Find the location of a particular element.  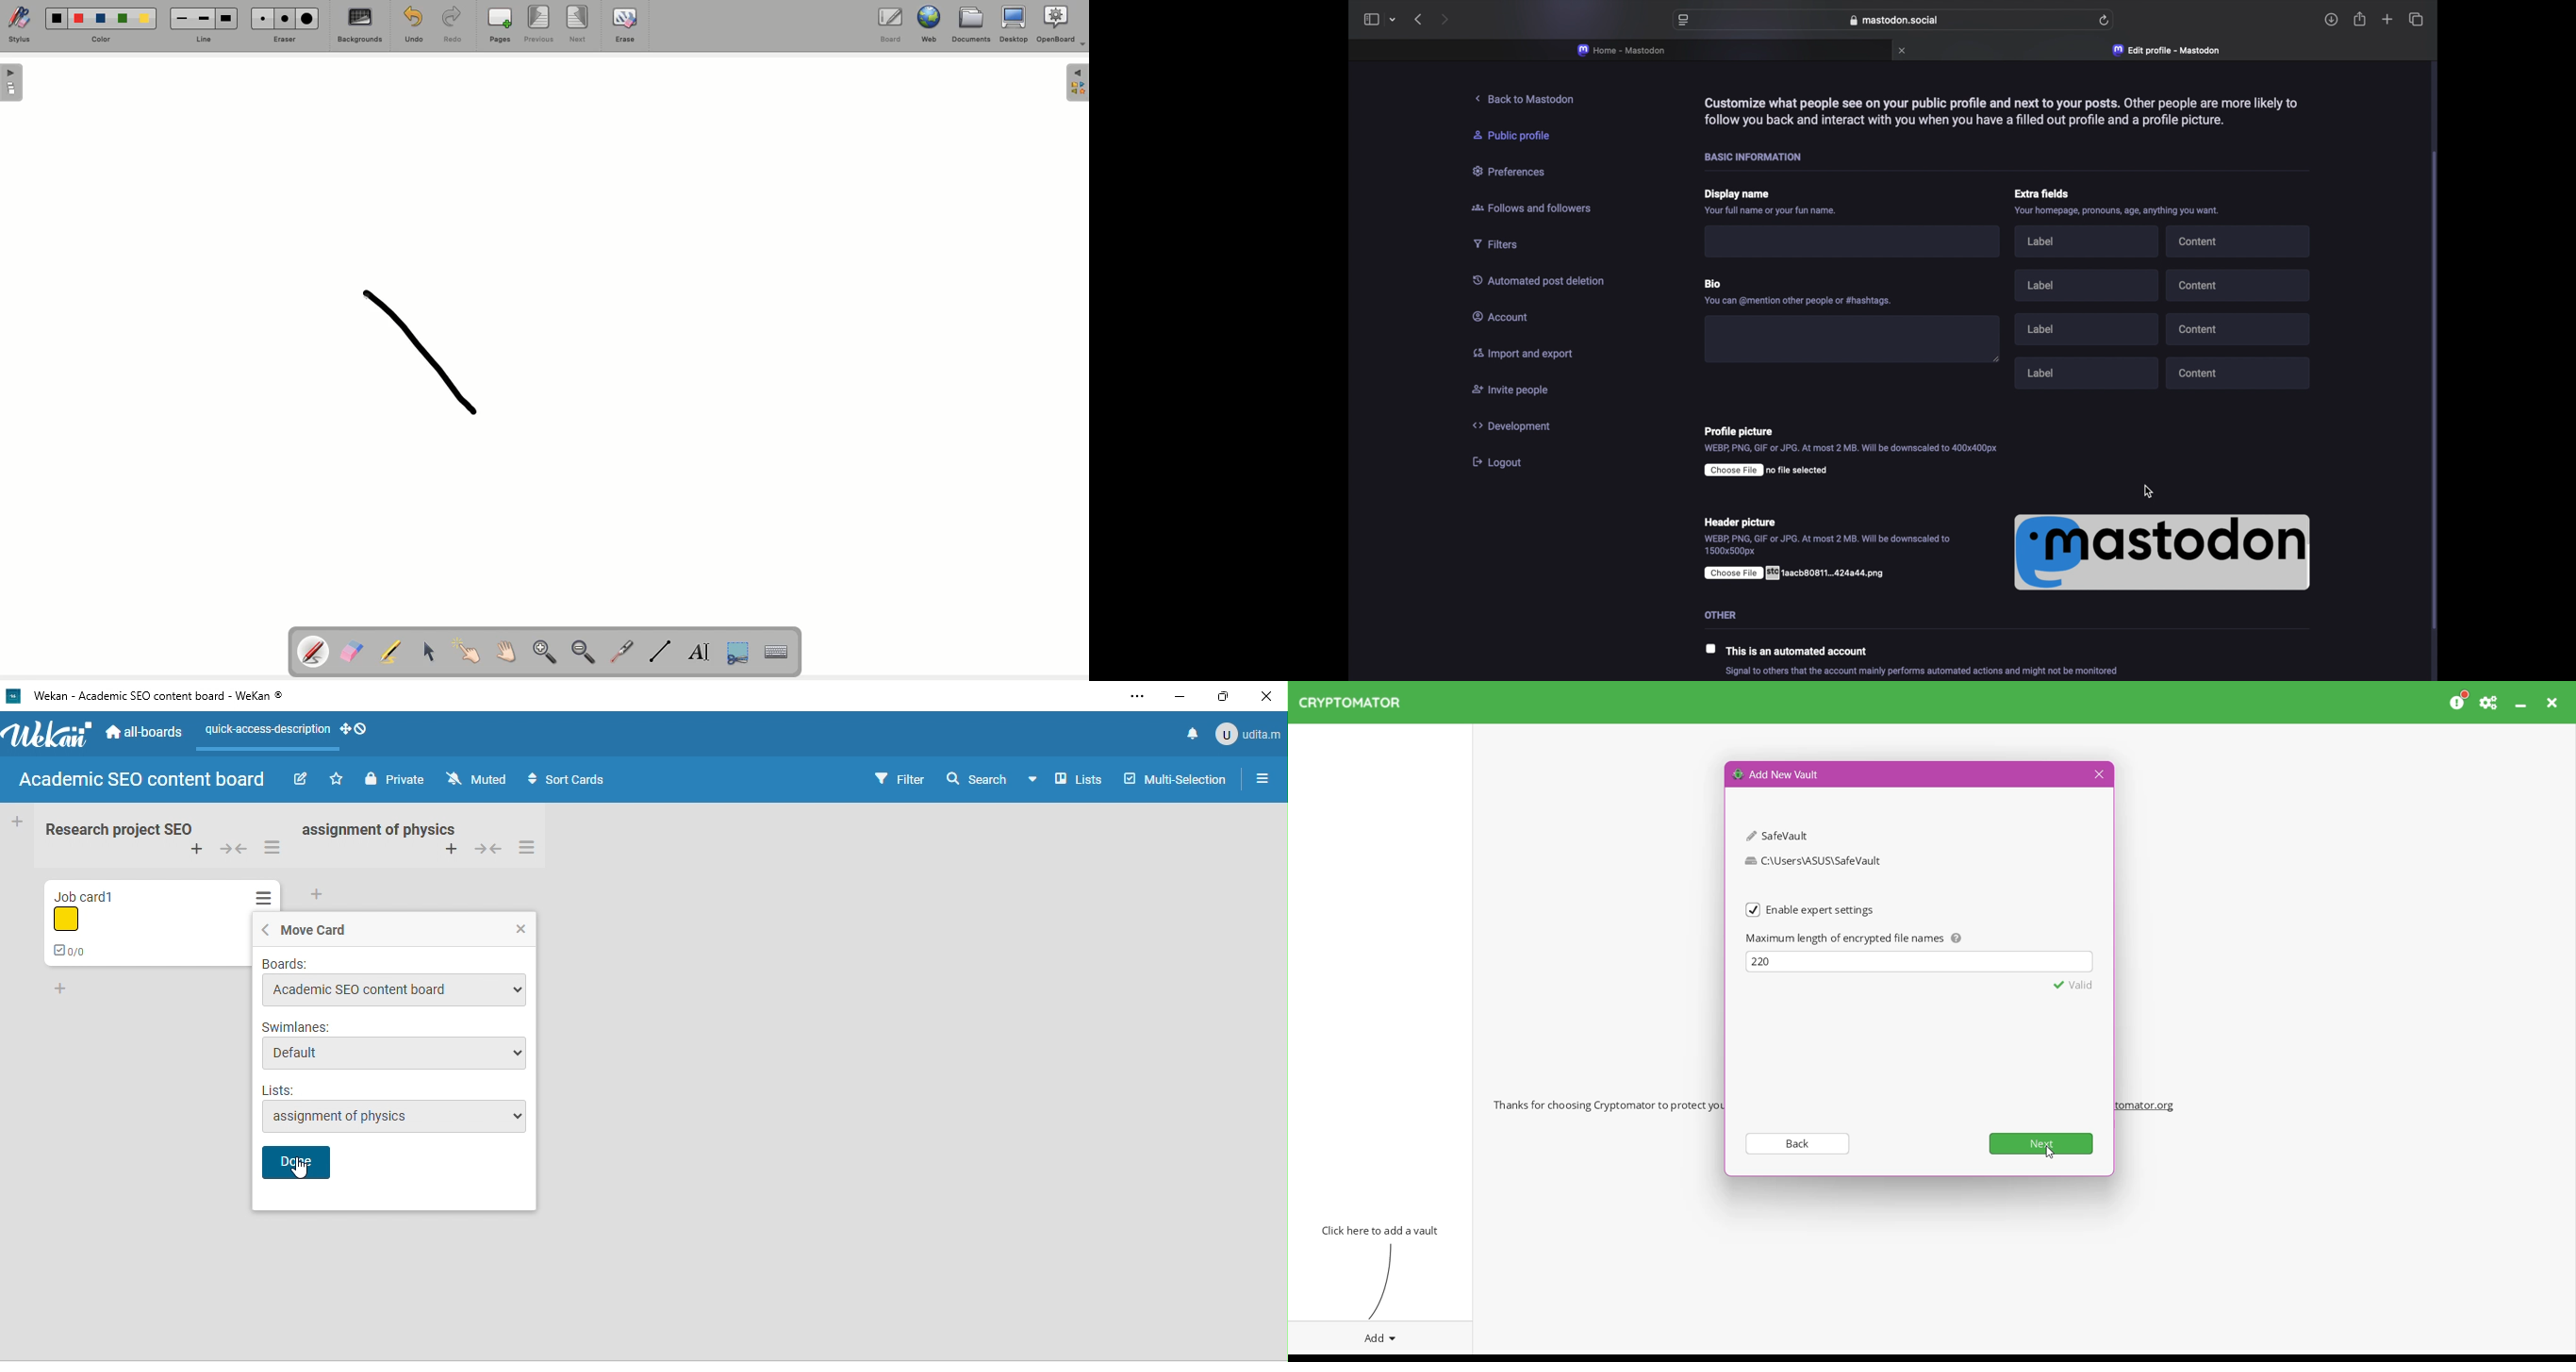

collapse is located at coordinates (231, 849).